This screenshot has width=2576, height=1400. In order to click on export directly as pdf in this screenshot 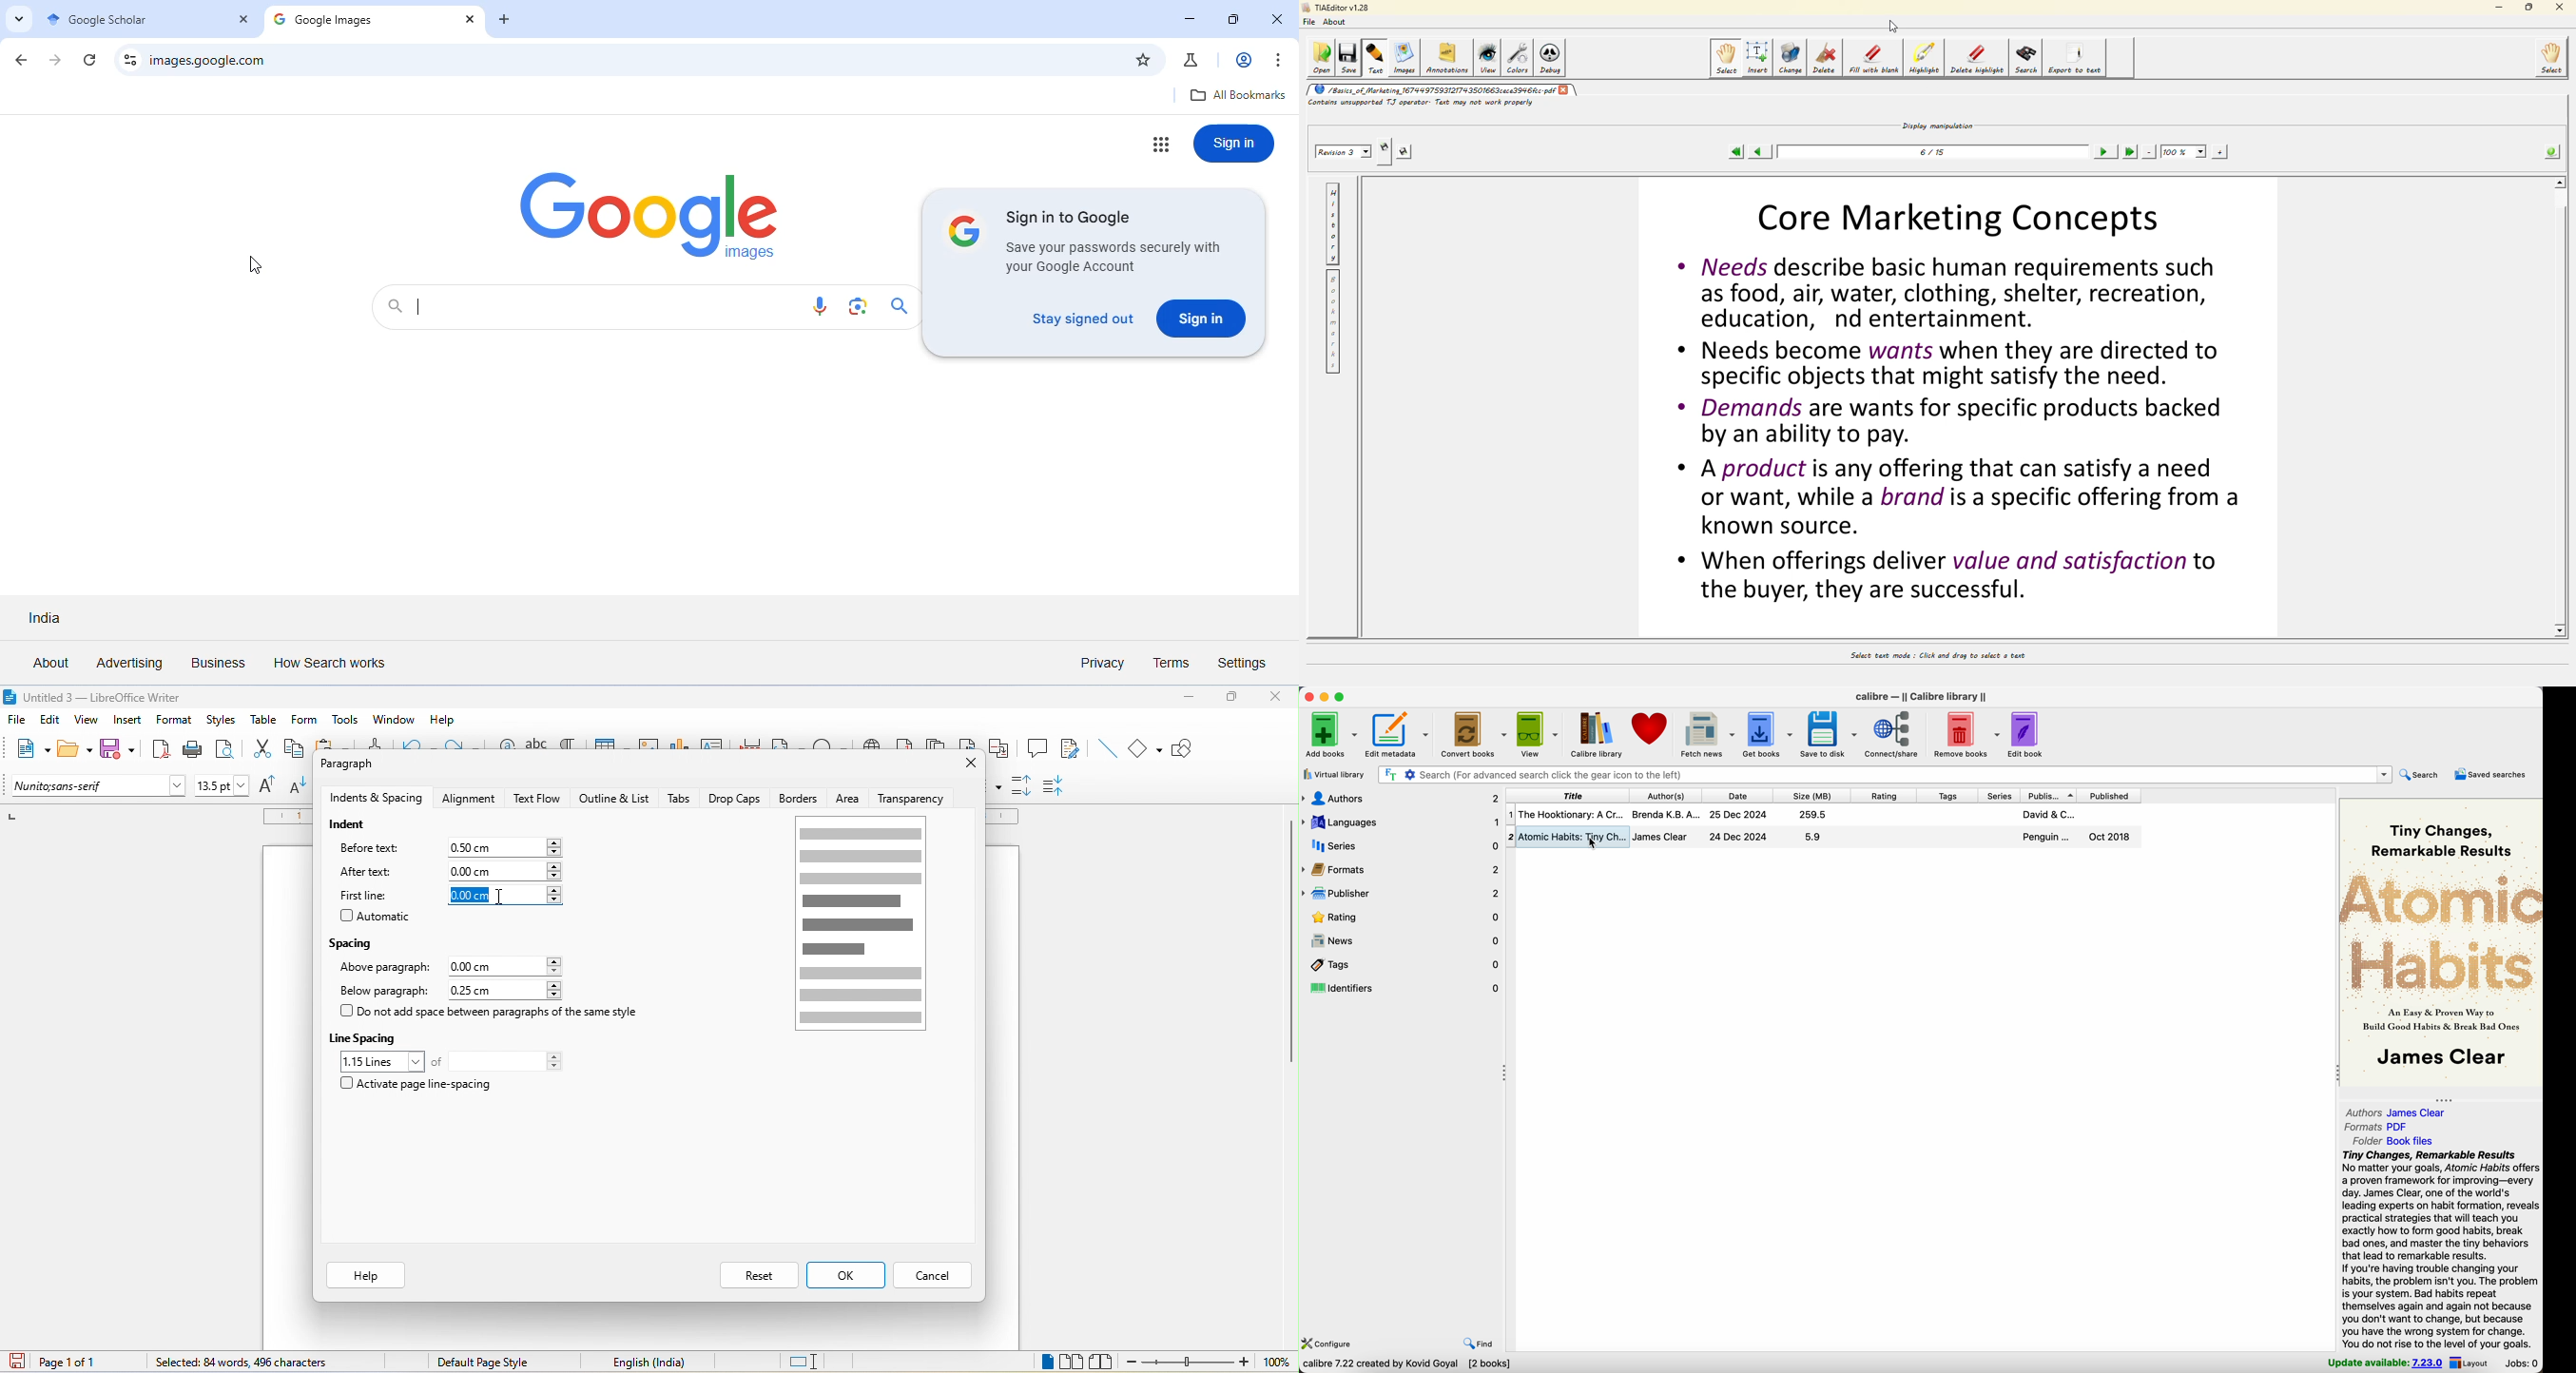, I will do `click(160, 748)`.